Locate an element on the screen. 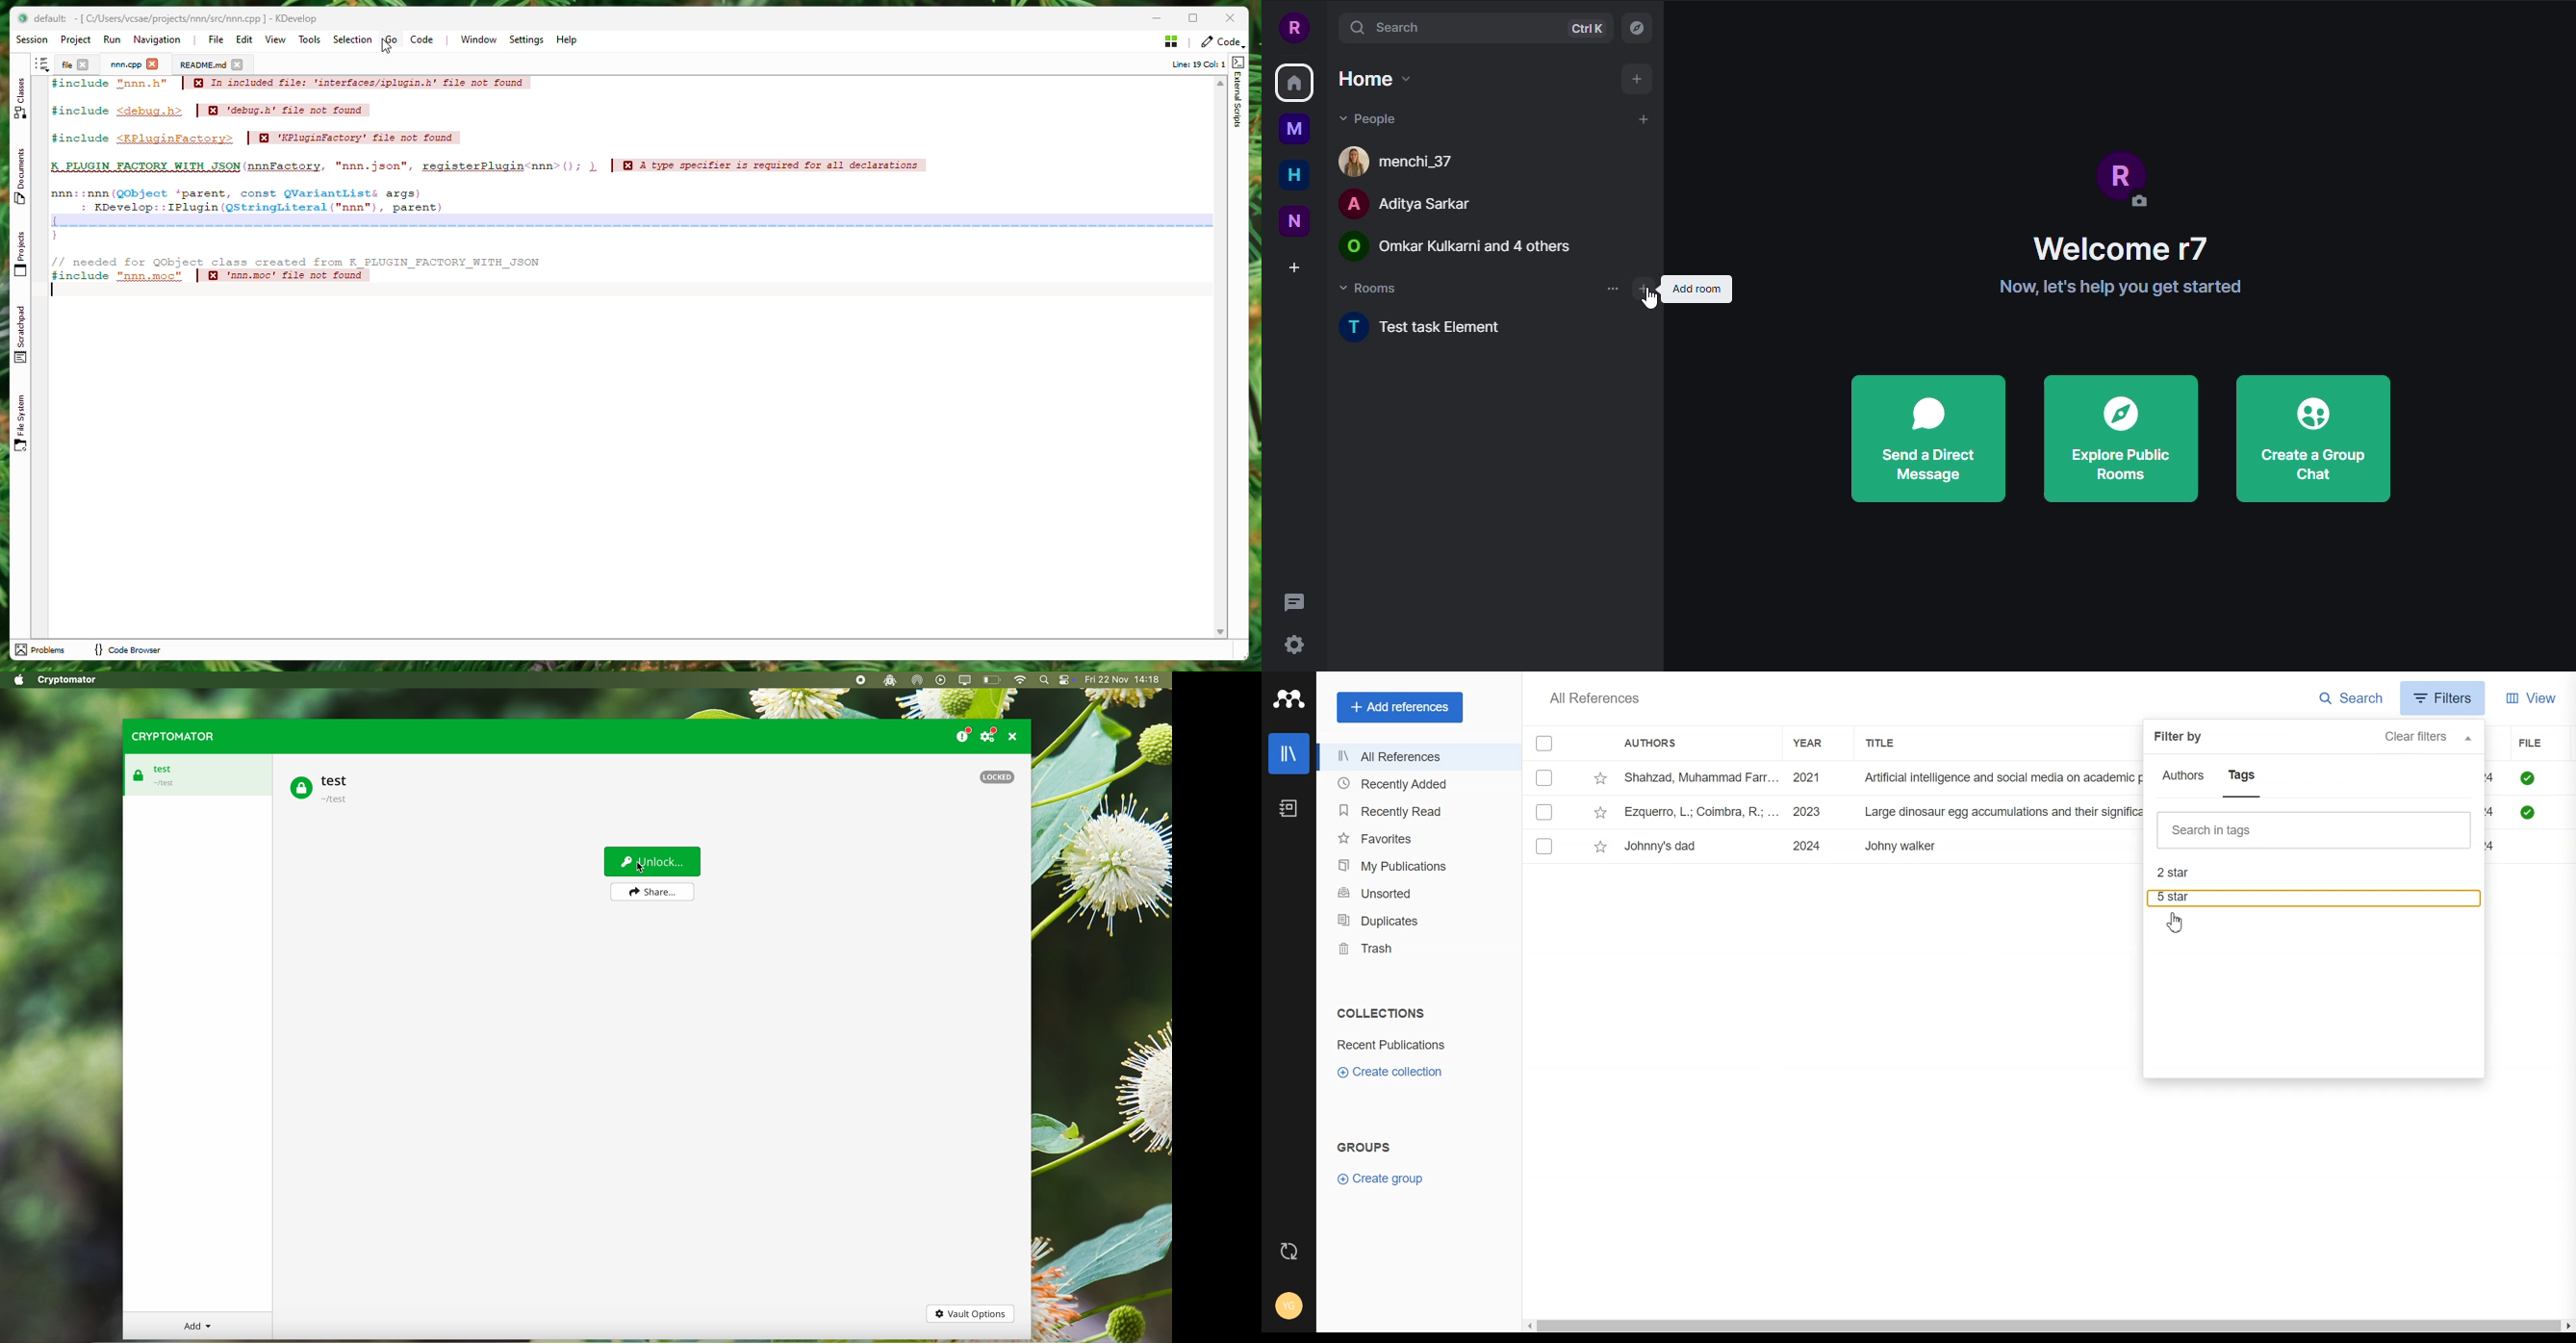  select entry is located at coordinates (1545, 846).